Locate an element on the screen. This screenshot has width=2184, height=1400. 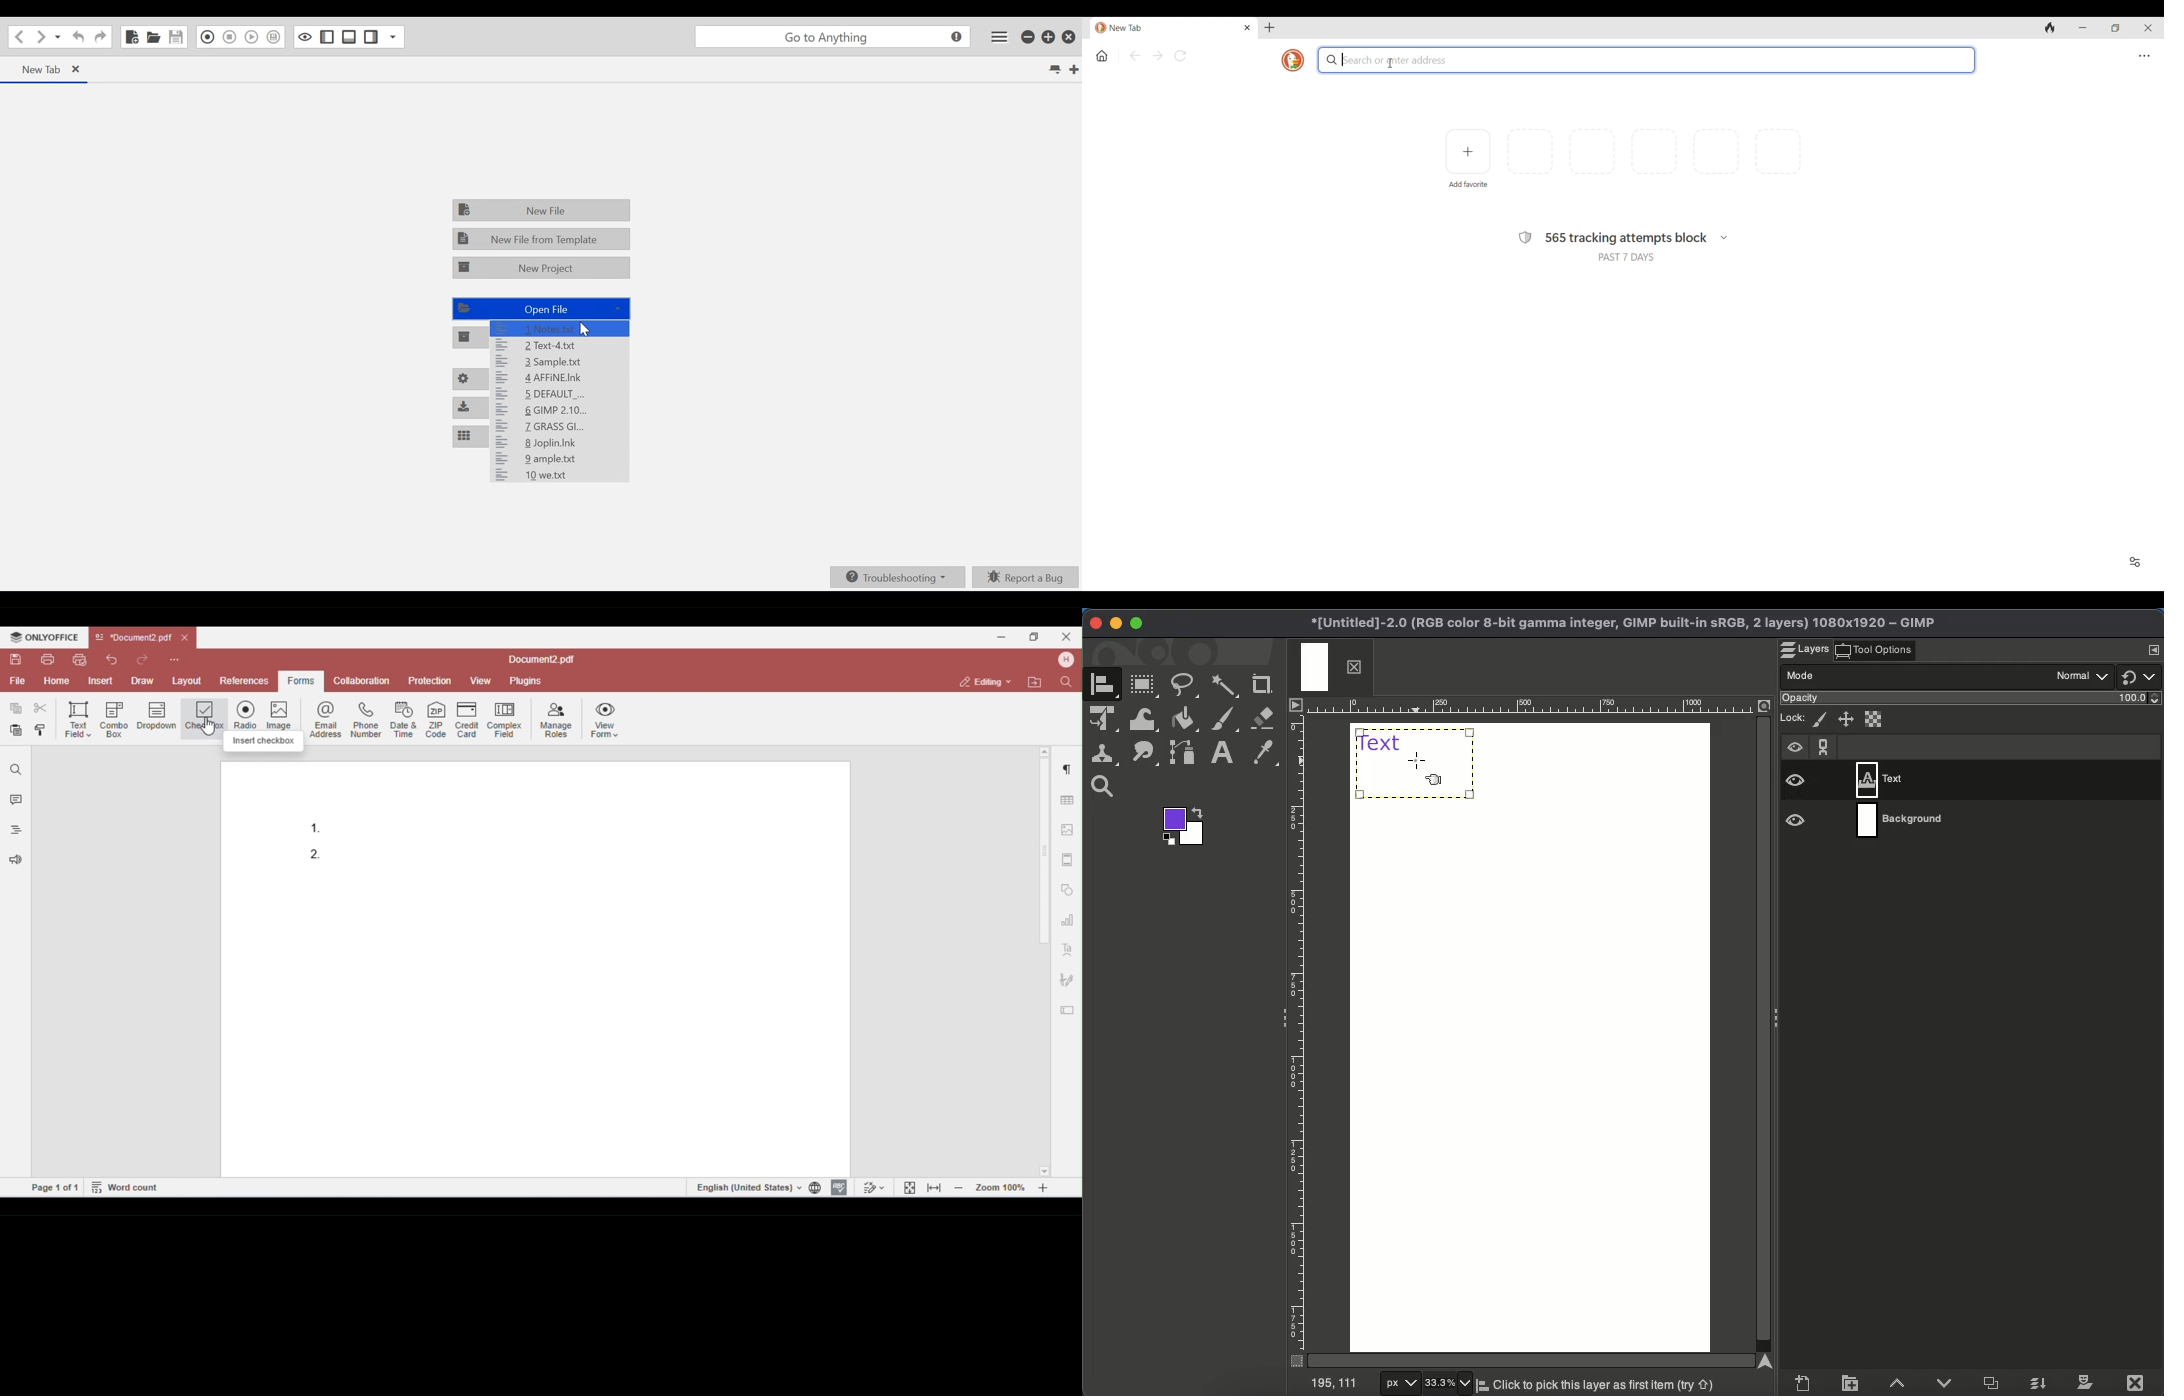
Warp transformation is located at coordinates (1143, 719).